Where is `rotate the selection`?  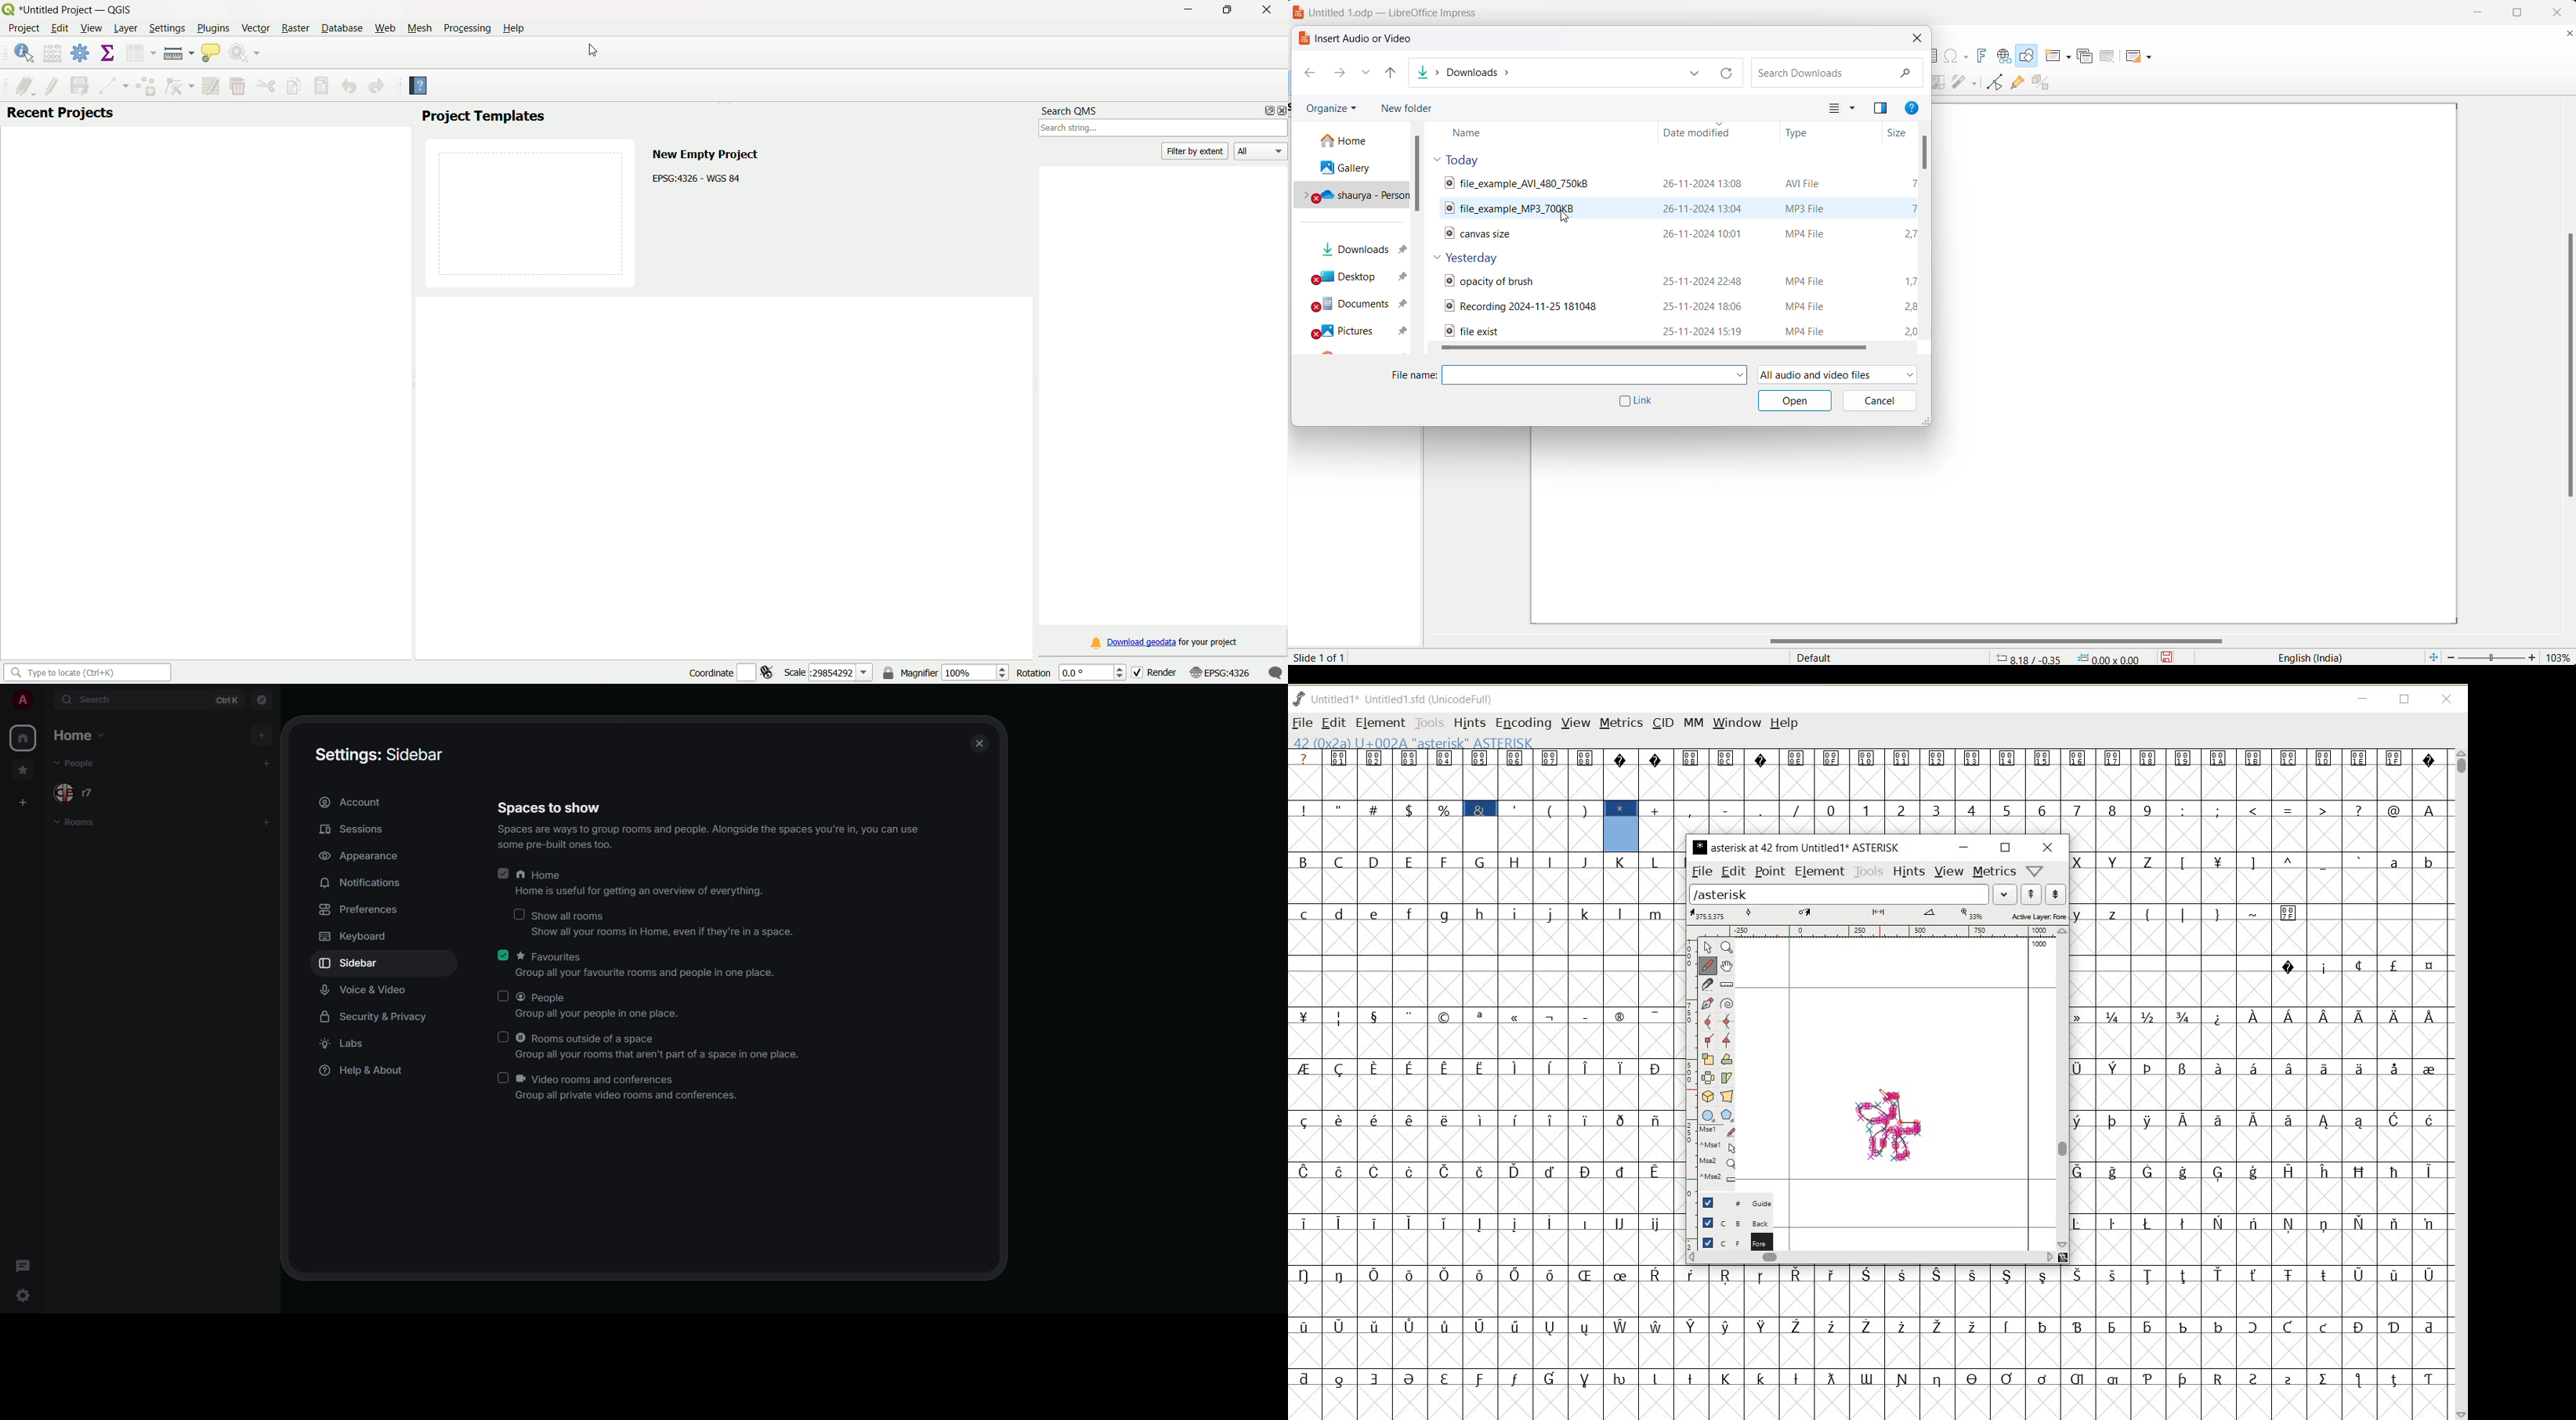
rotate the selection is located at coordinates (1727, 1060).